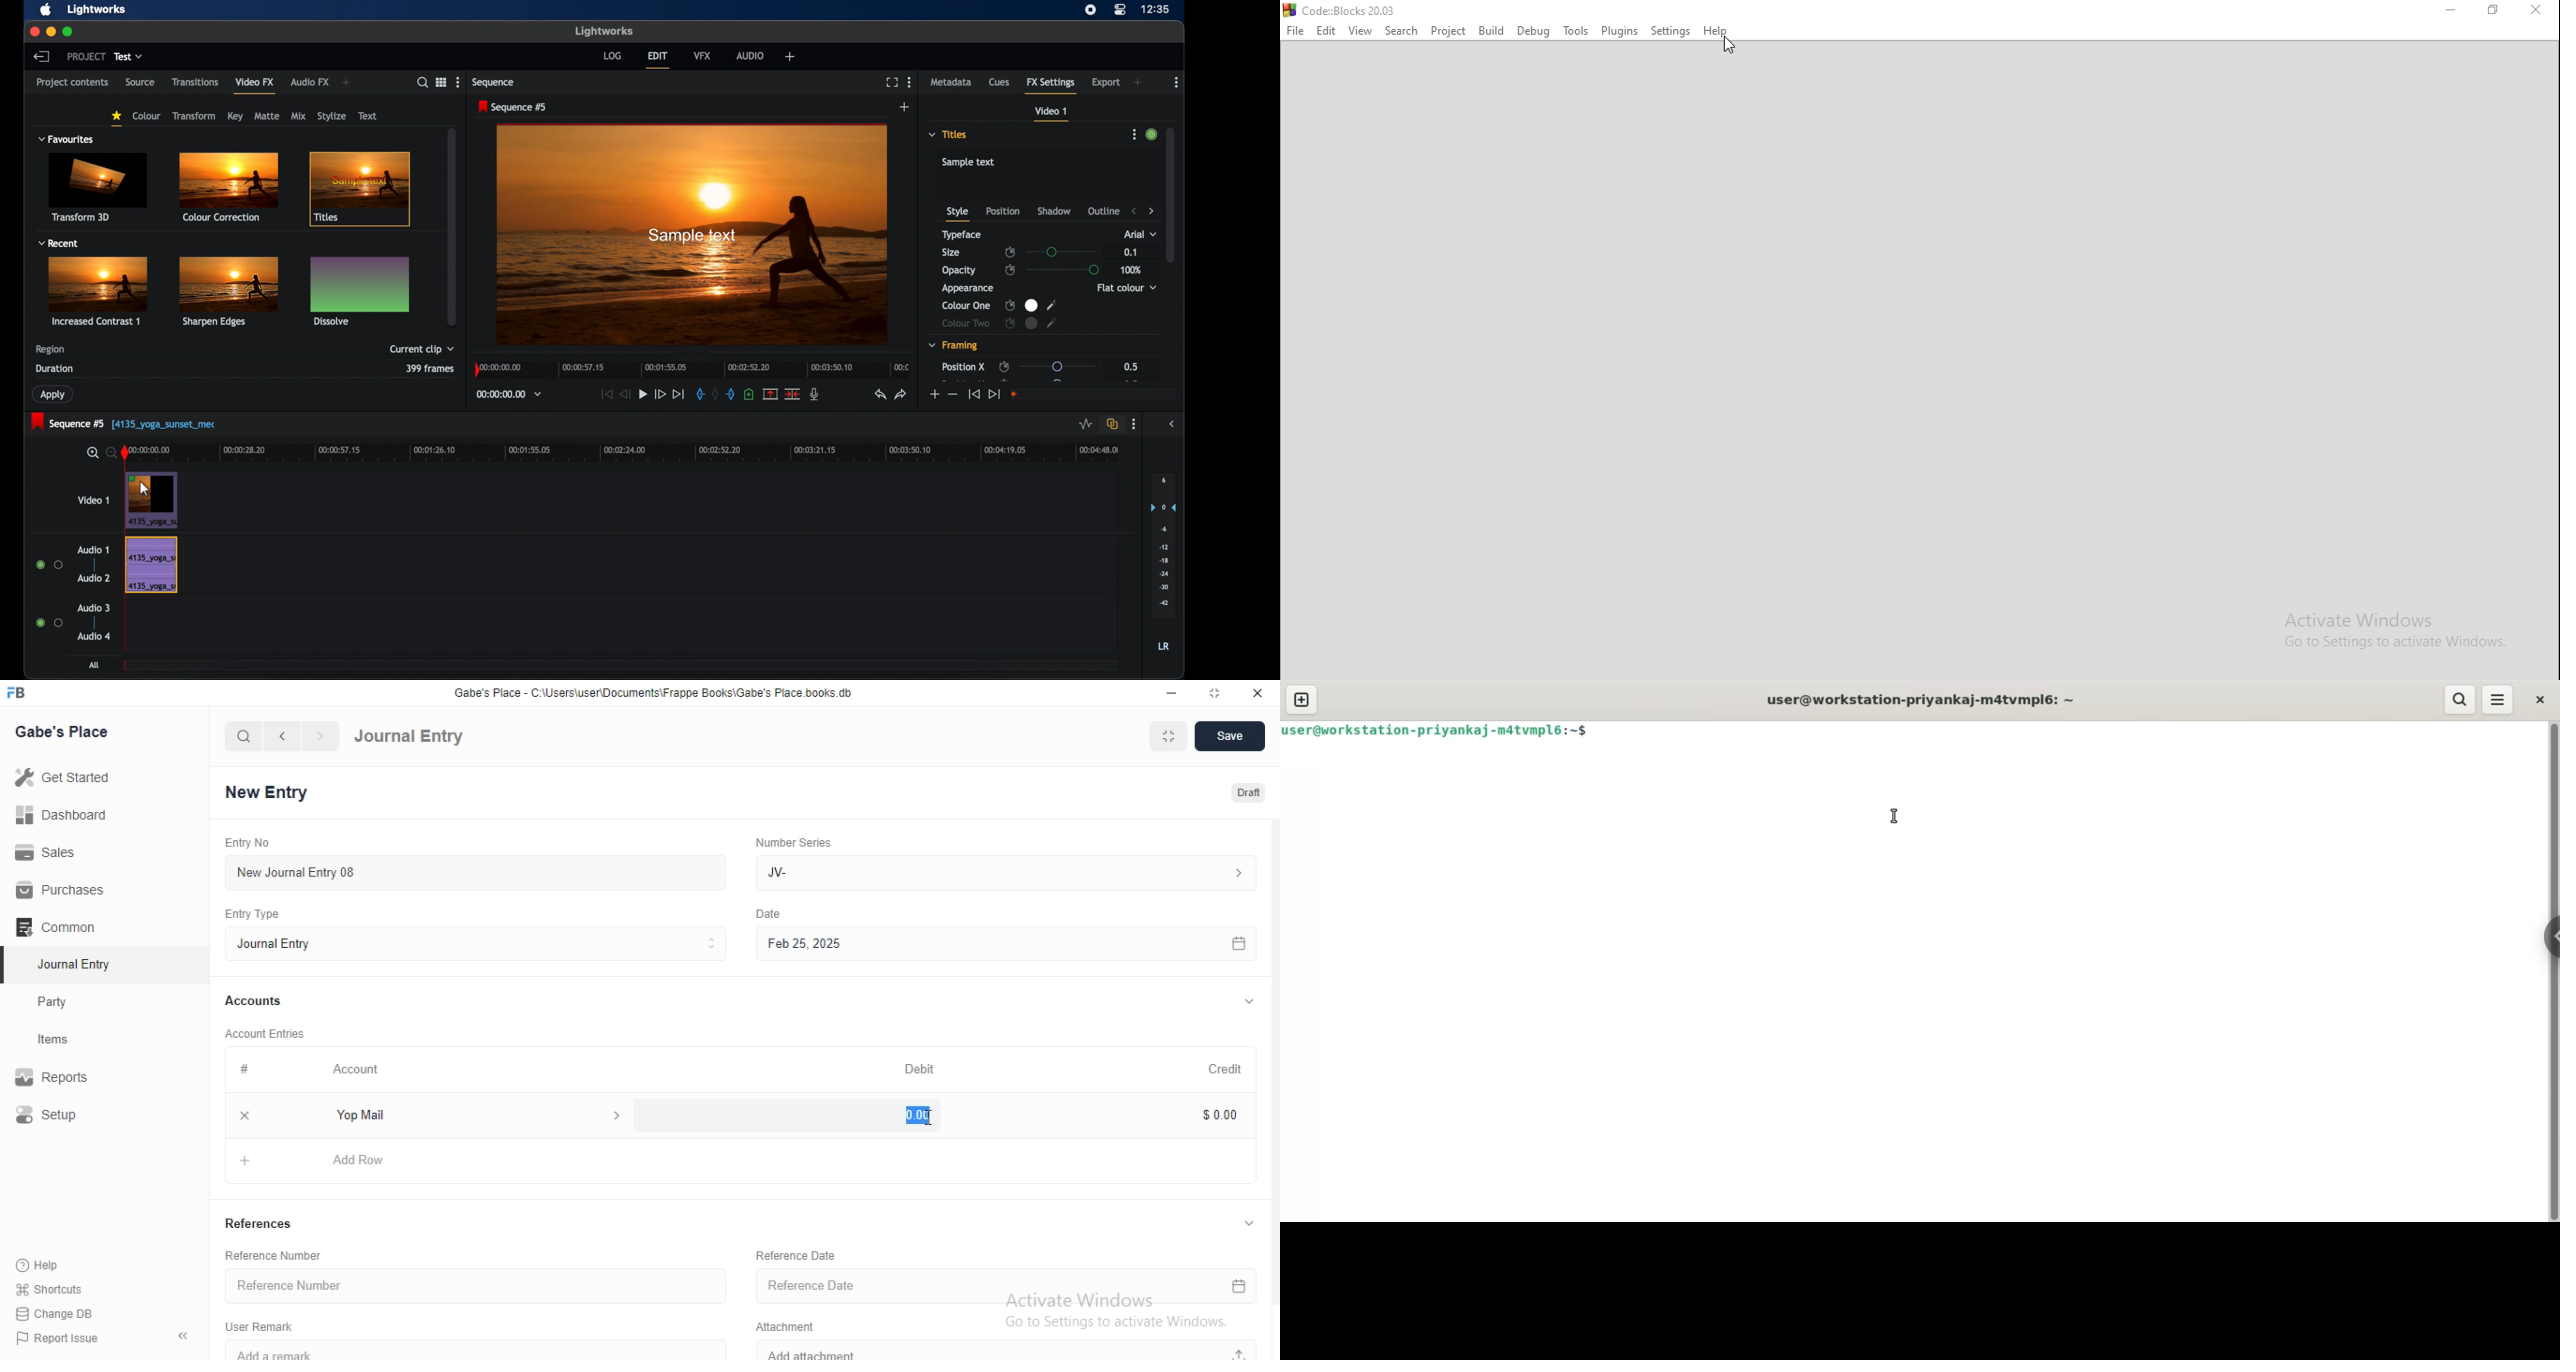 This screenshot has height=1372, width=2576. Describe the element at coordinates (321, 736) in the screenshot. I see `navigate forward` at that location.